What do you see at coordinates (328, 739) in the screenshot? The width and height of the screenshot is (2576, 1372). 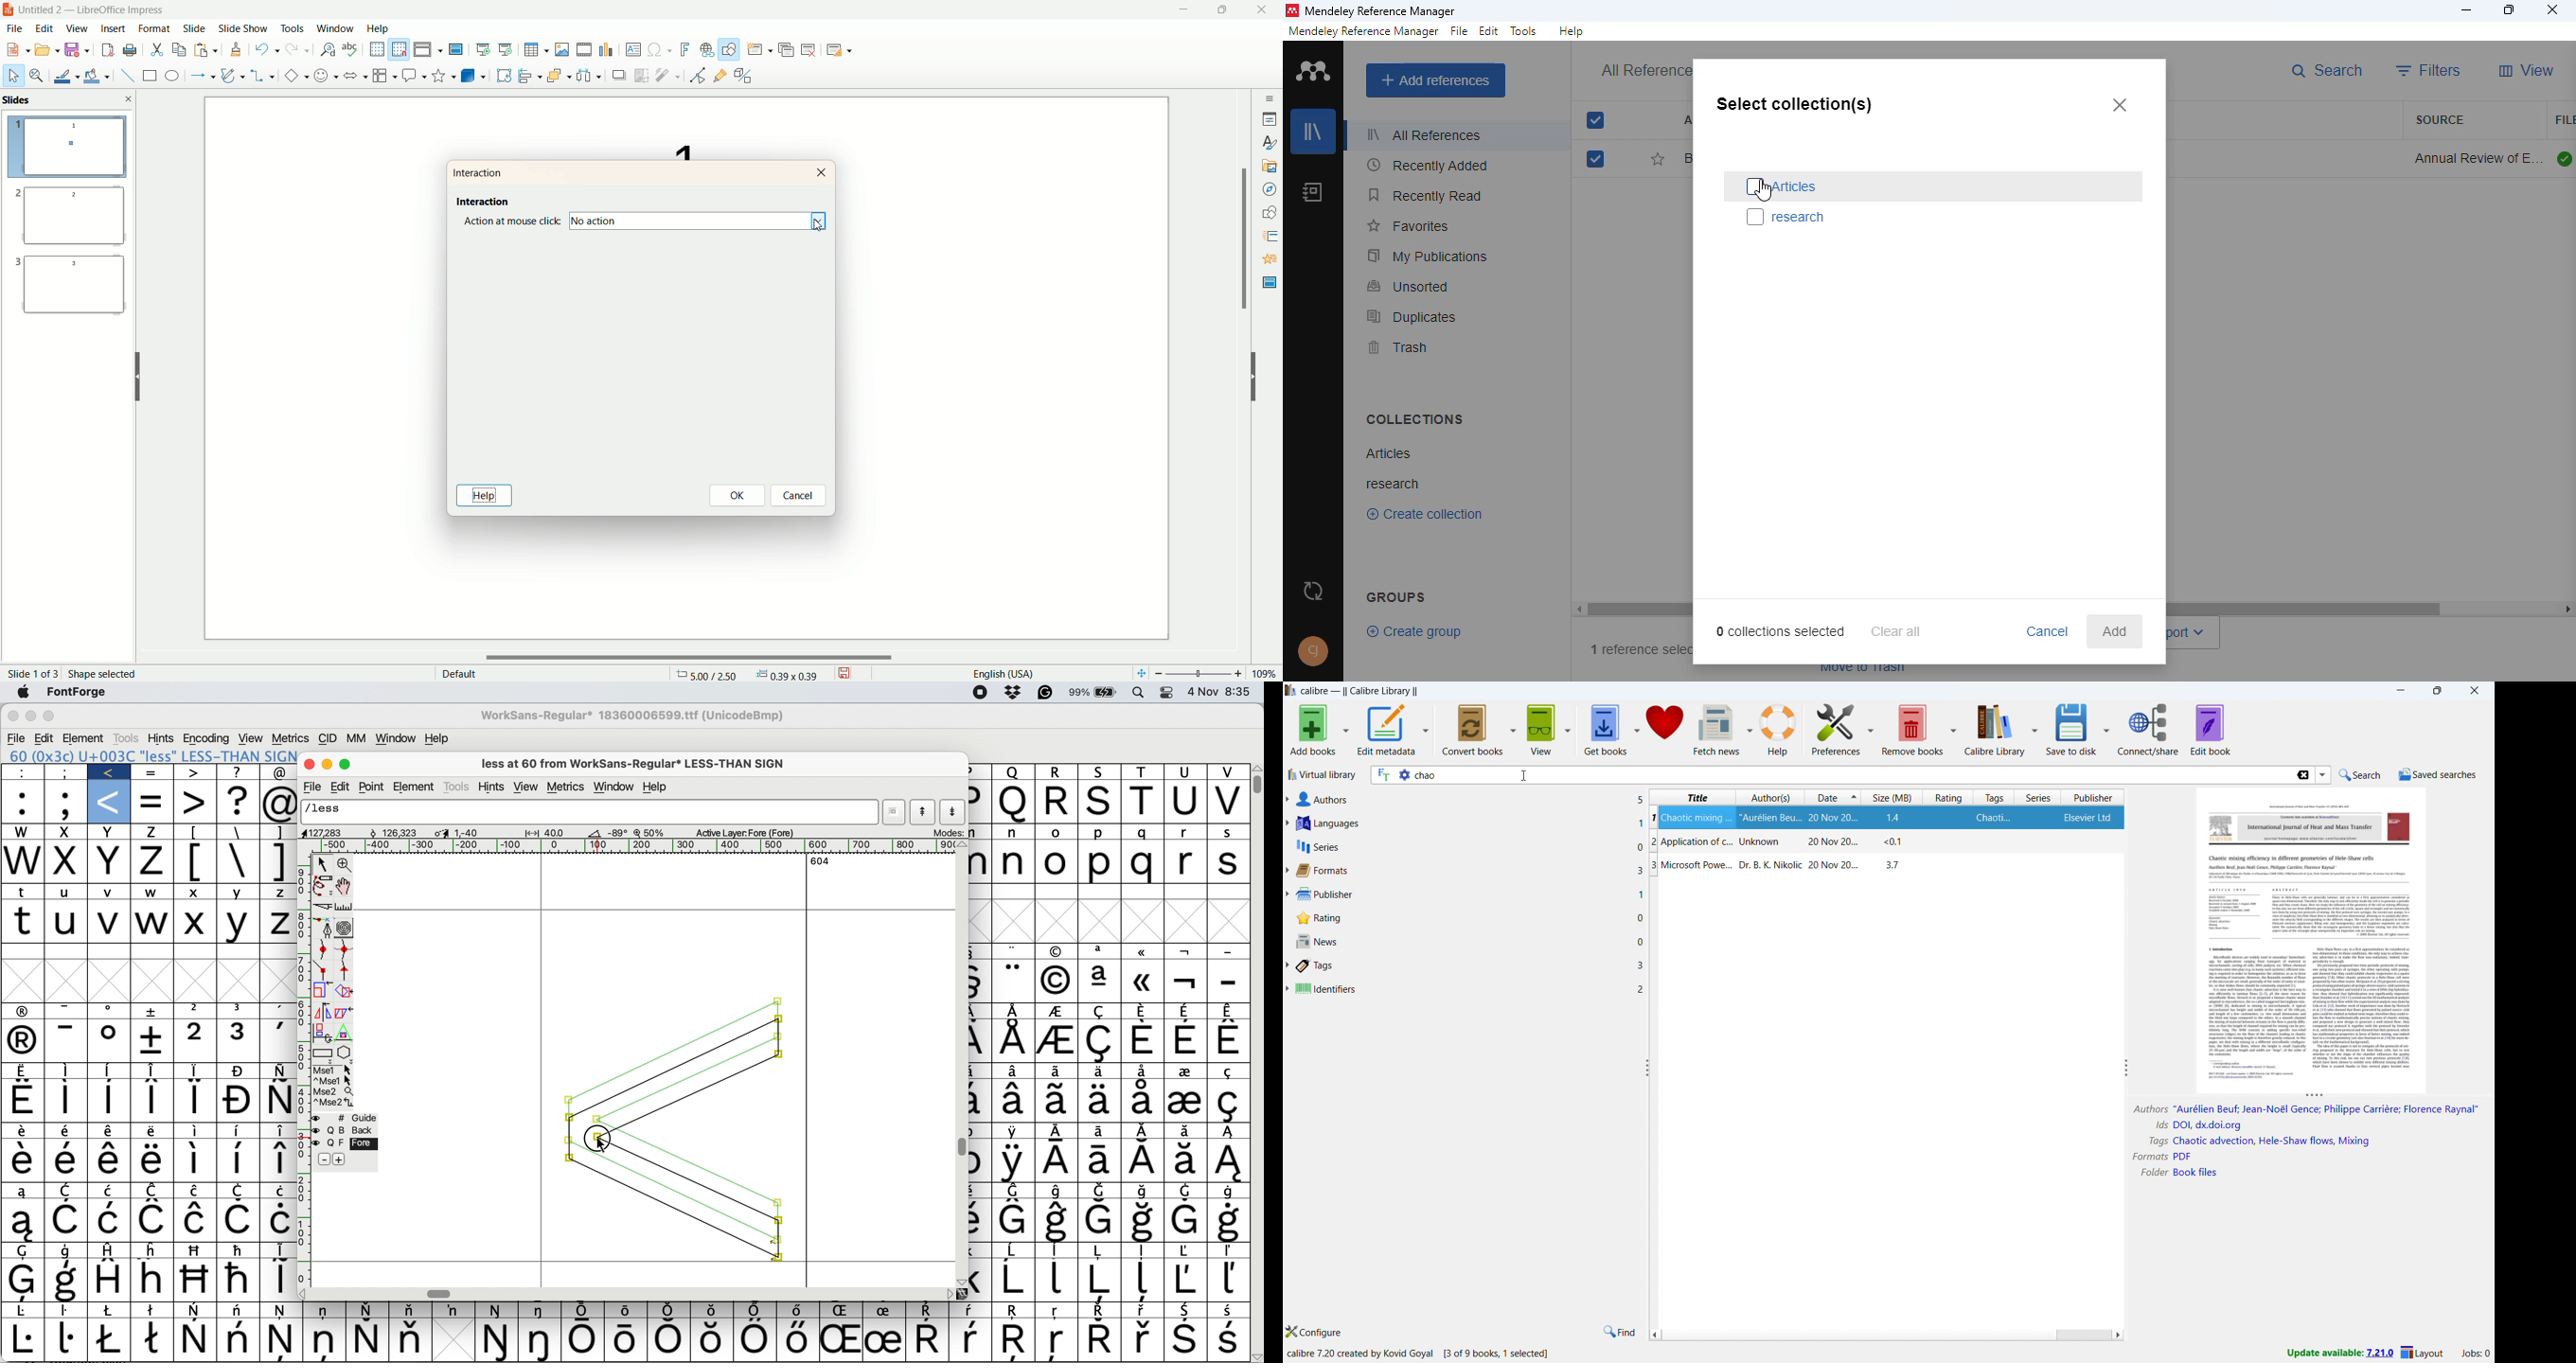 I see `cid` at bounding box center [328, 739].